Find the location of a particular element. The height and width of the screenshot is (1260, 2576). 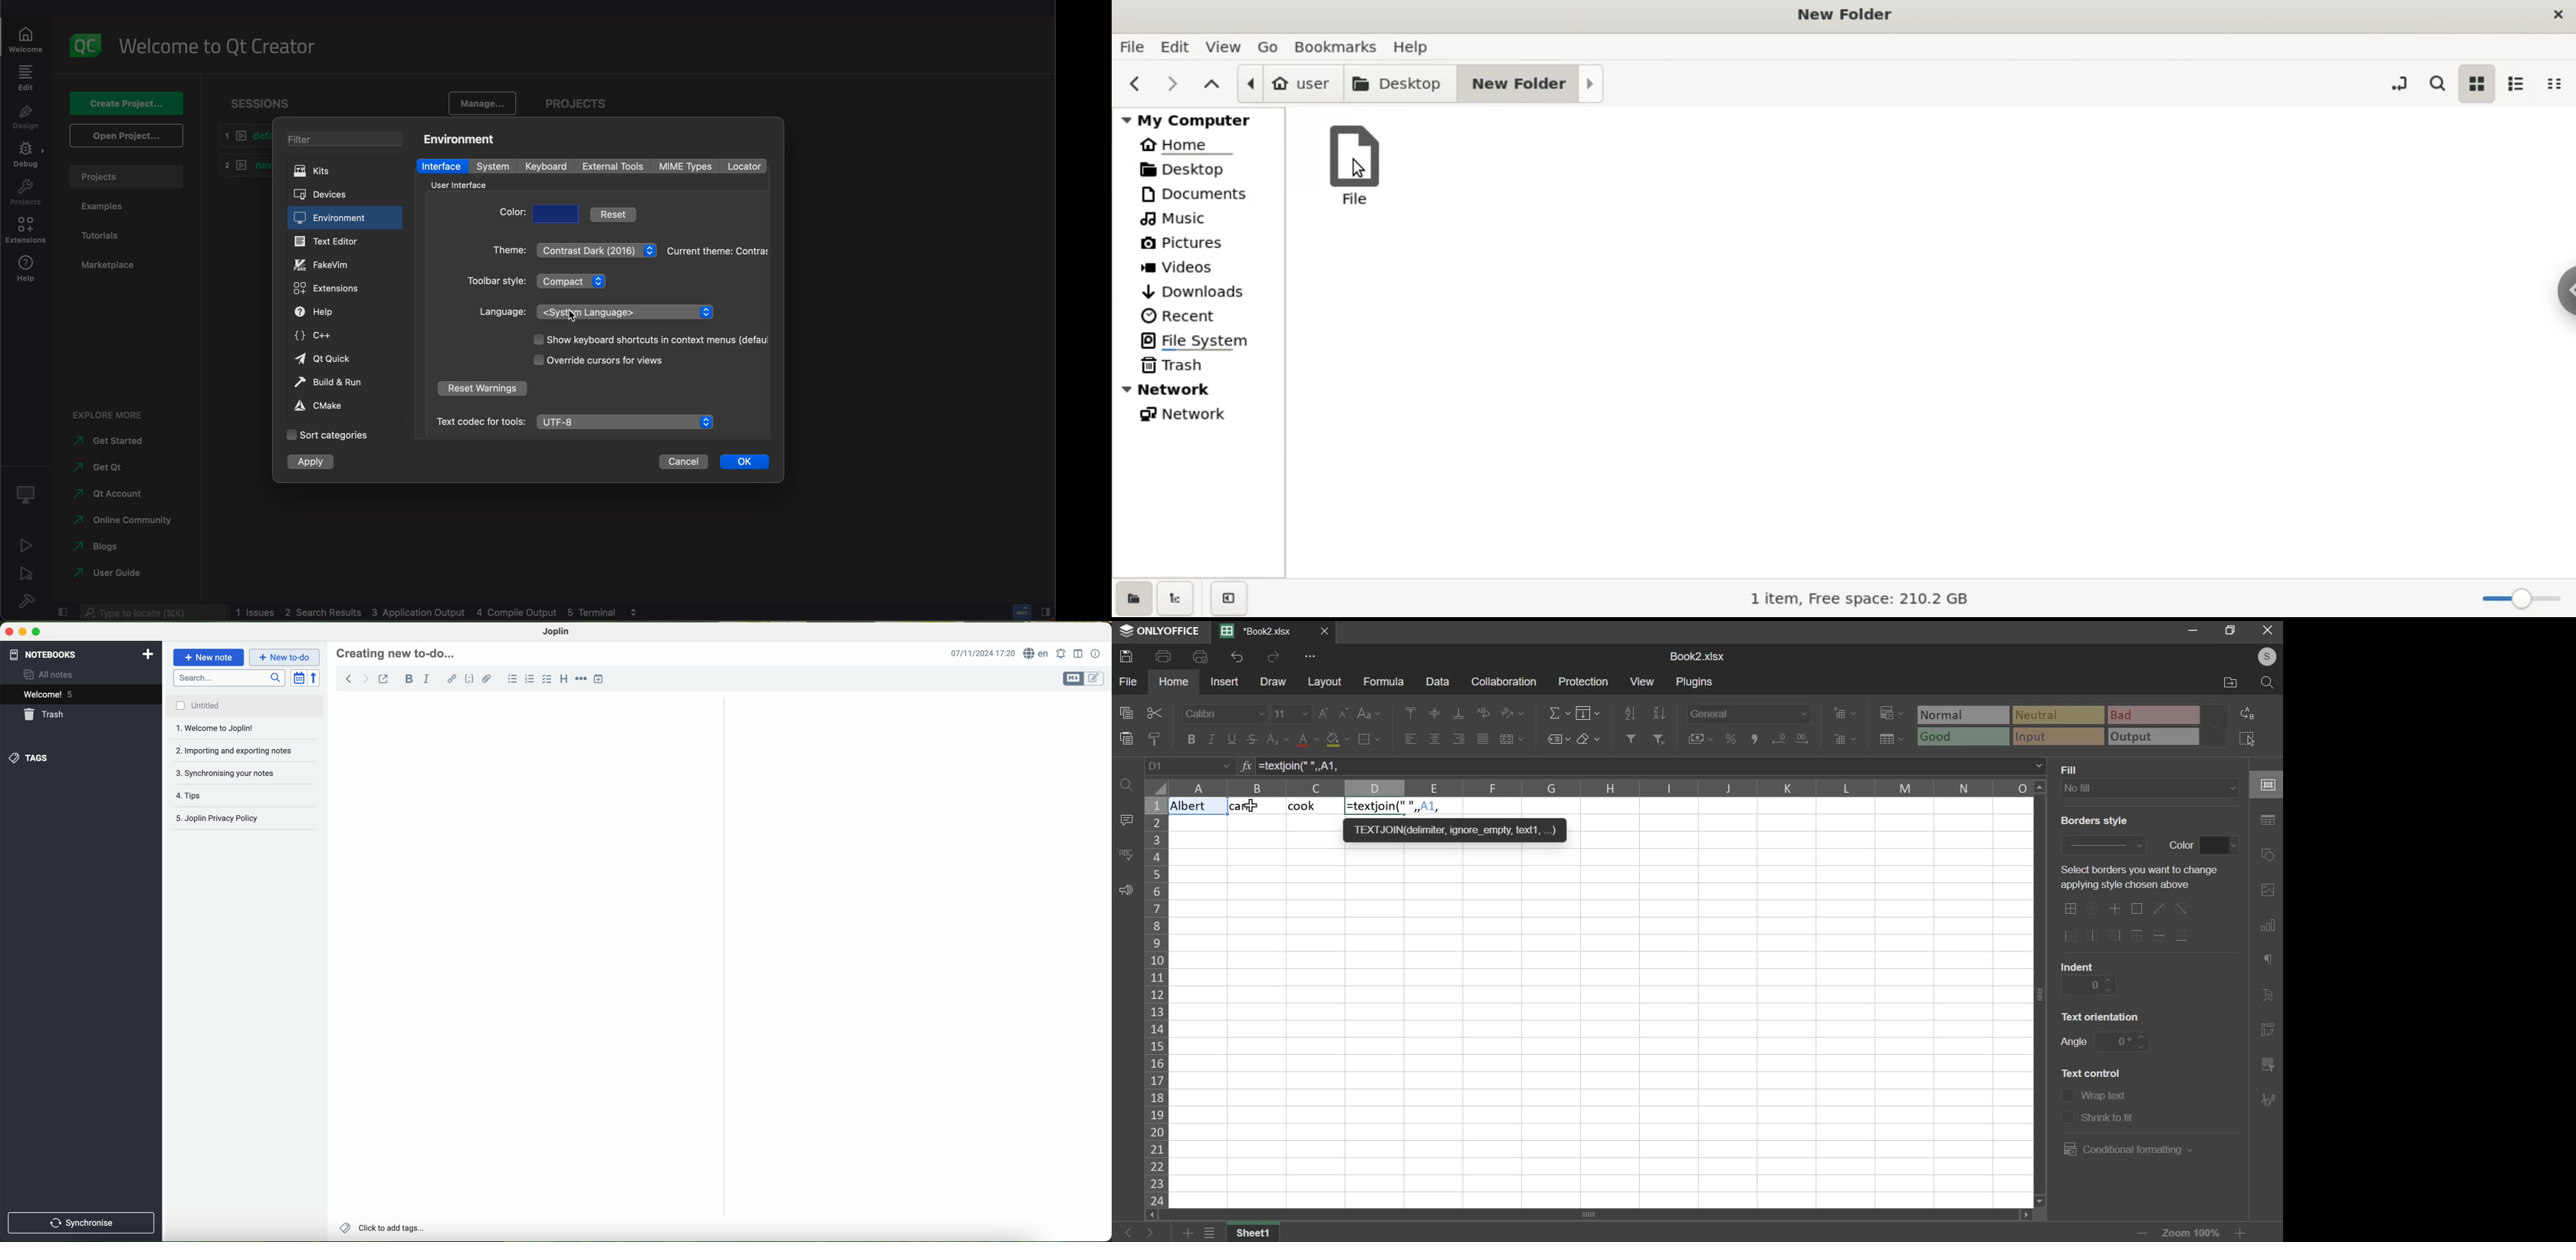

orientation is located at coordinates (1512, 712).